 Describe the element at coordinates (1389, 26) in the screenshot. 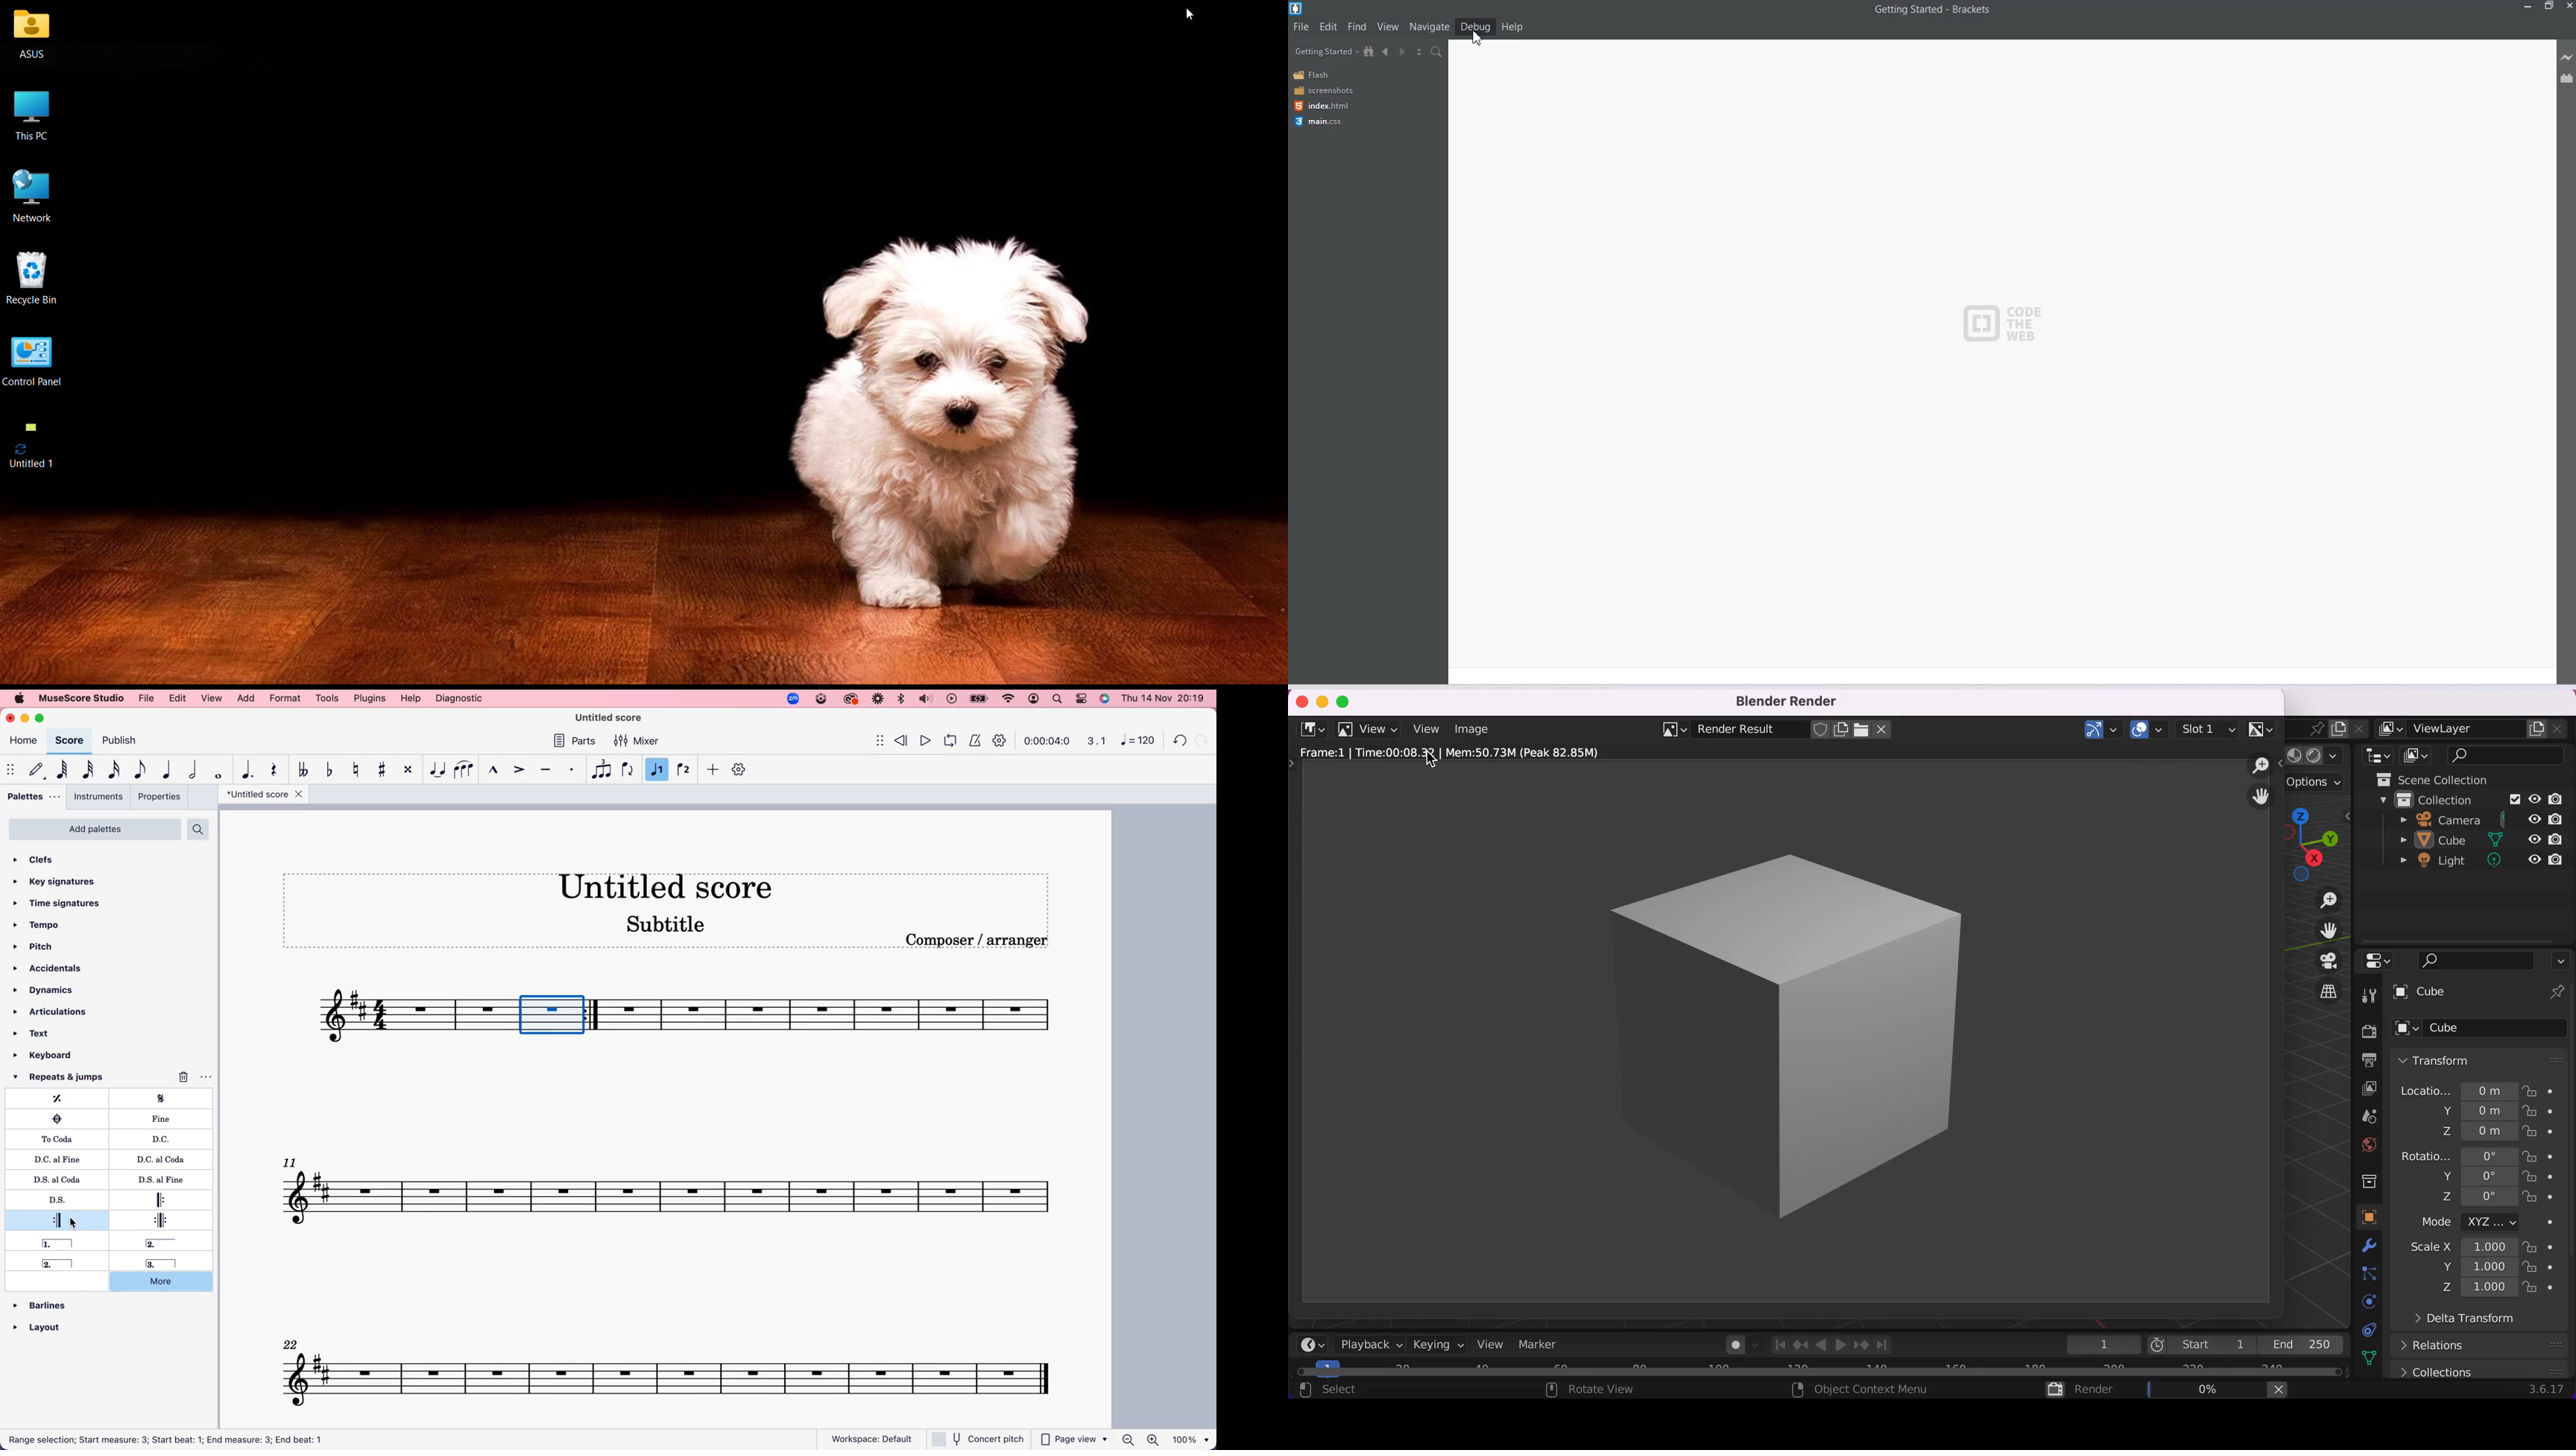

I see `View` at that location.